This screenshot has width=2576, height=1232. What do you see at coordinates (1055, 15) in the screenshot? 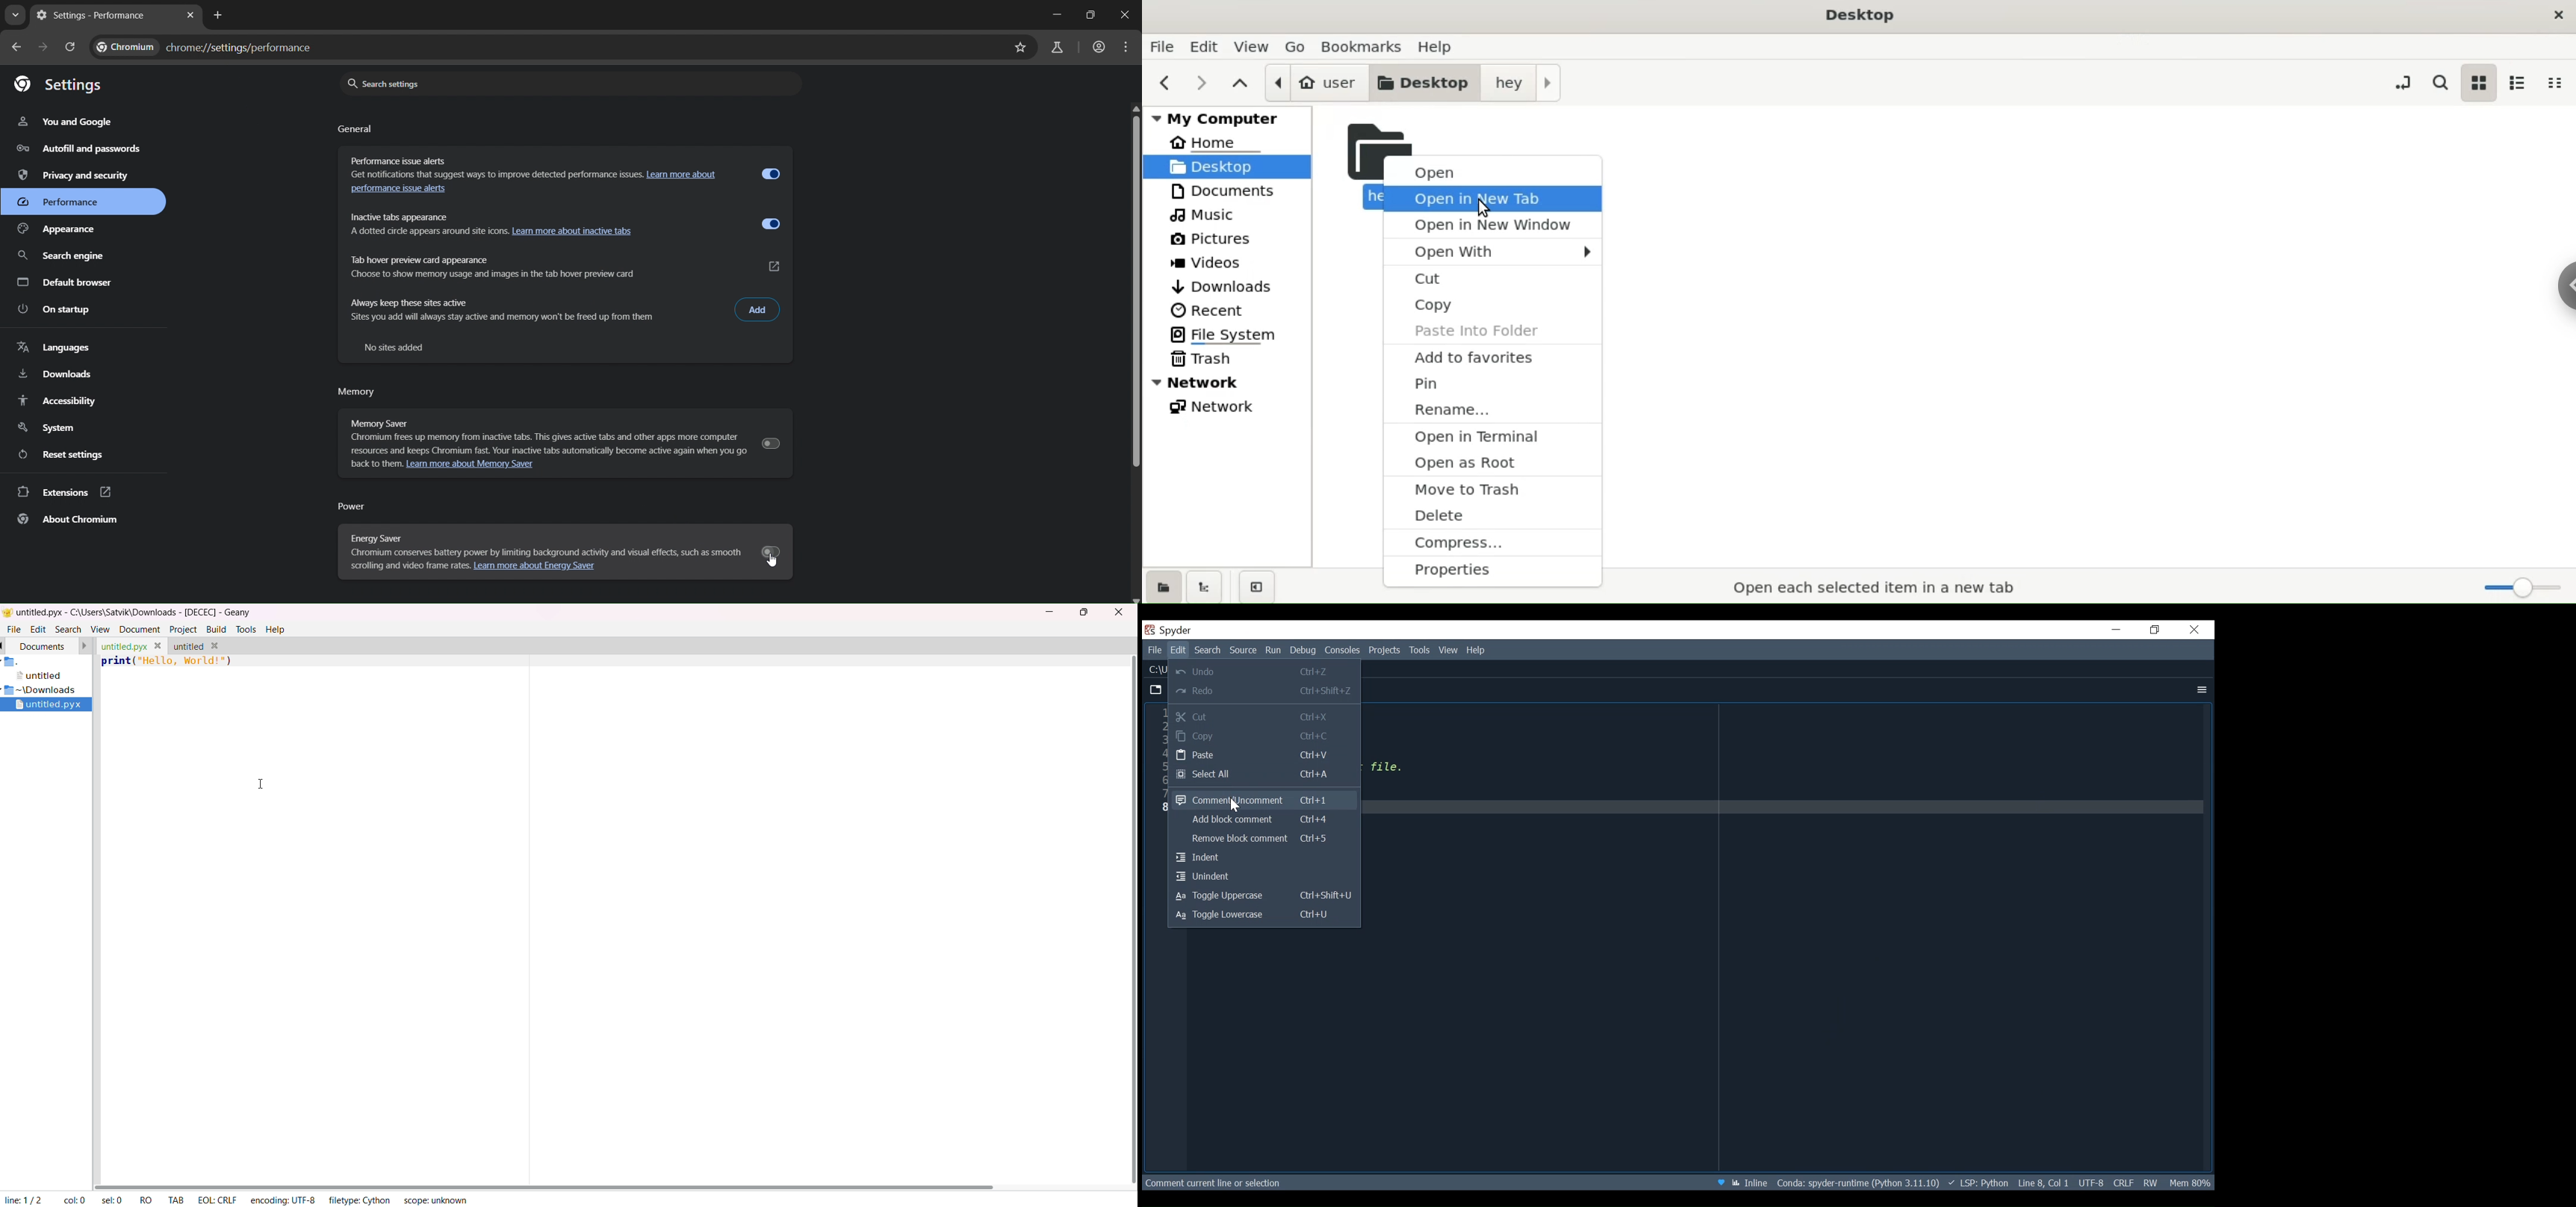
I see `minimize` at bounding box center [1055, 15].